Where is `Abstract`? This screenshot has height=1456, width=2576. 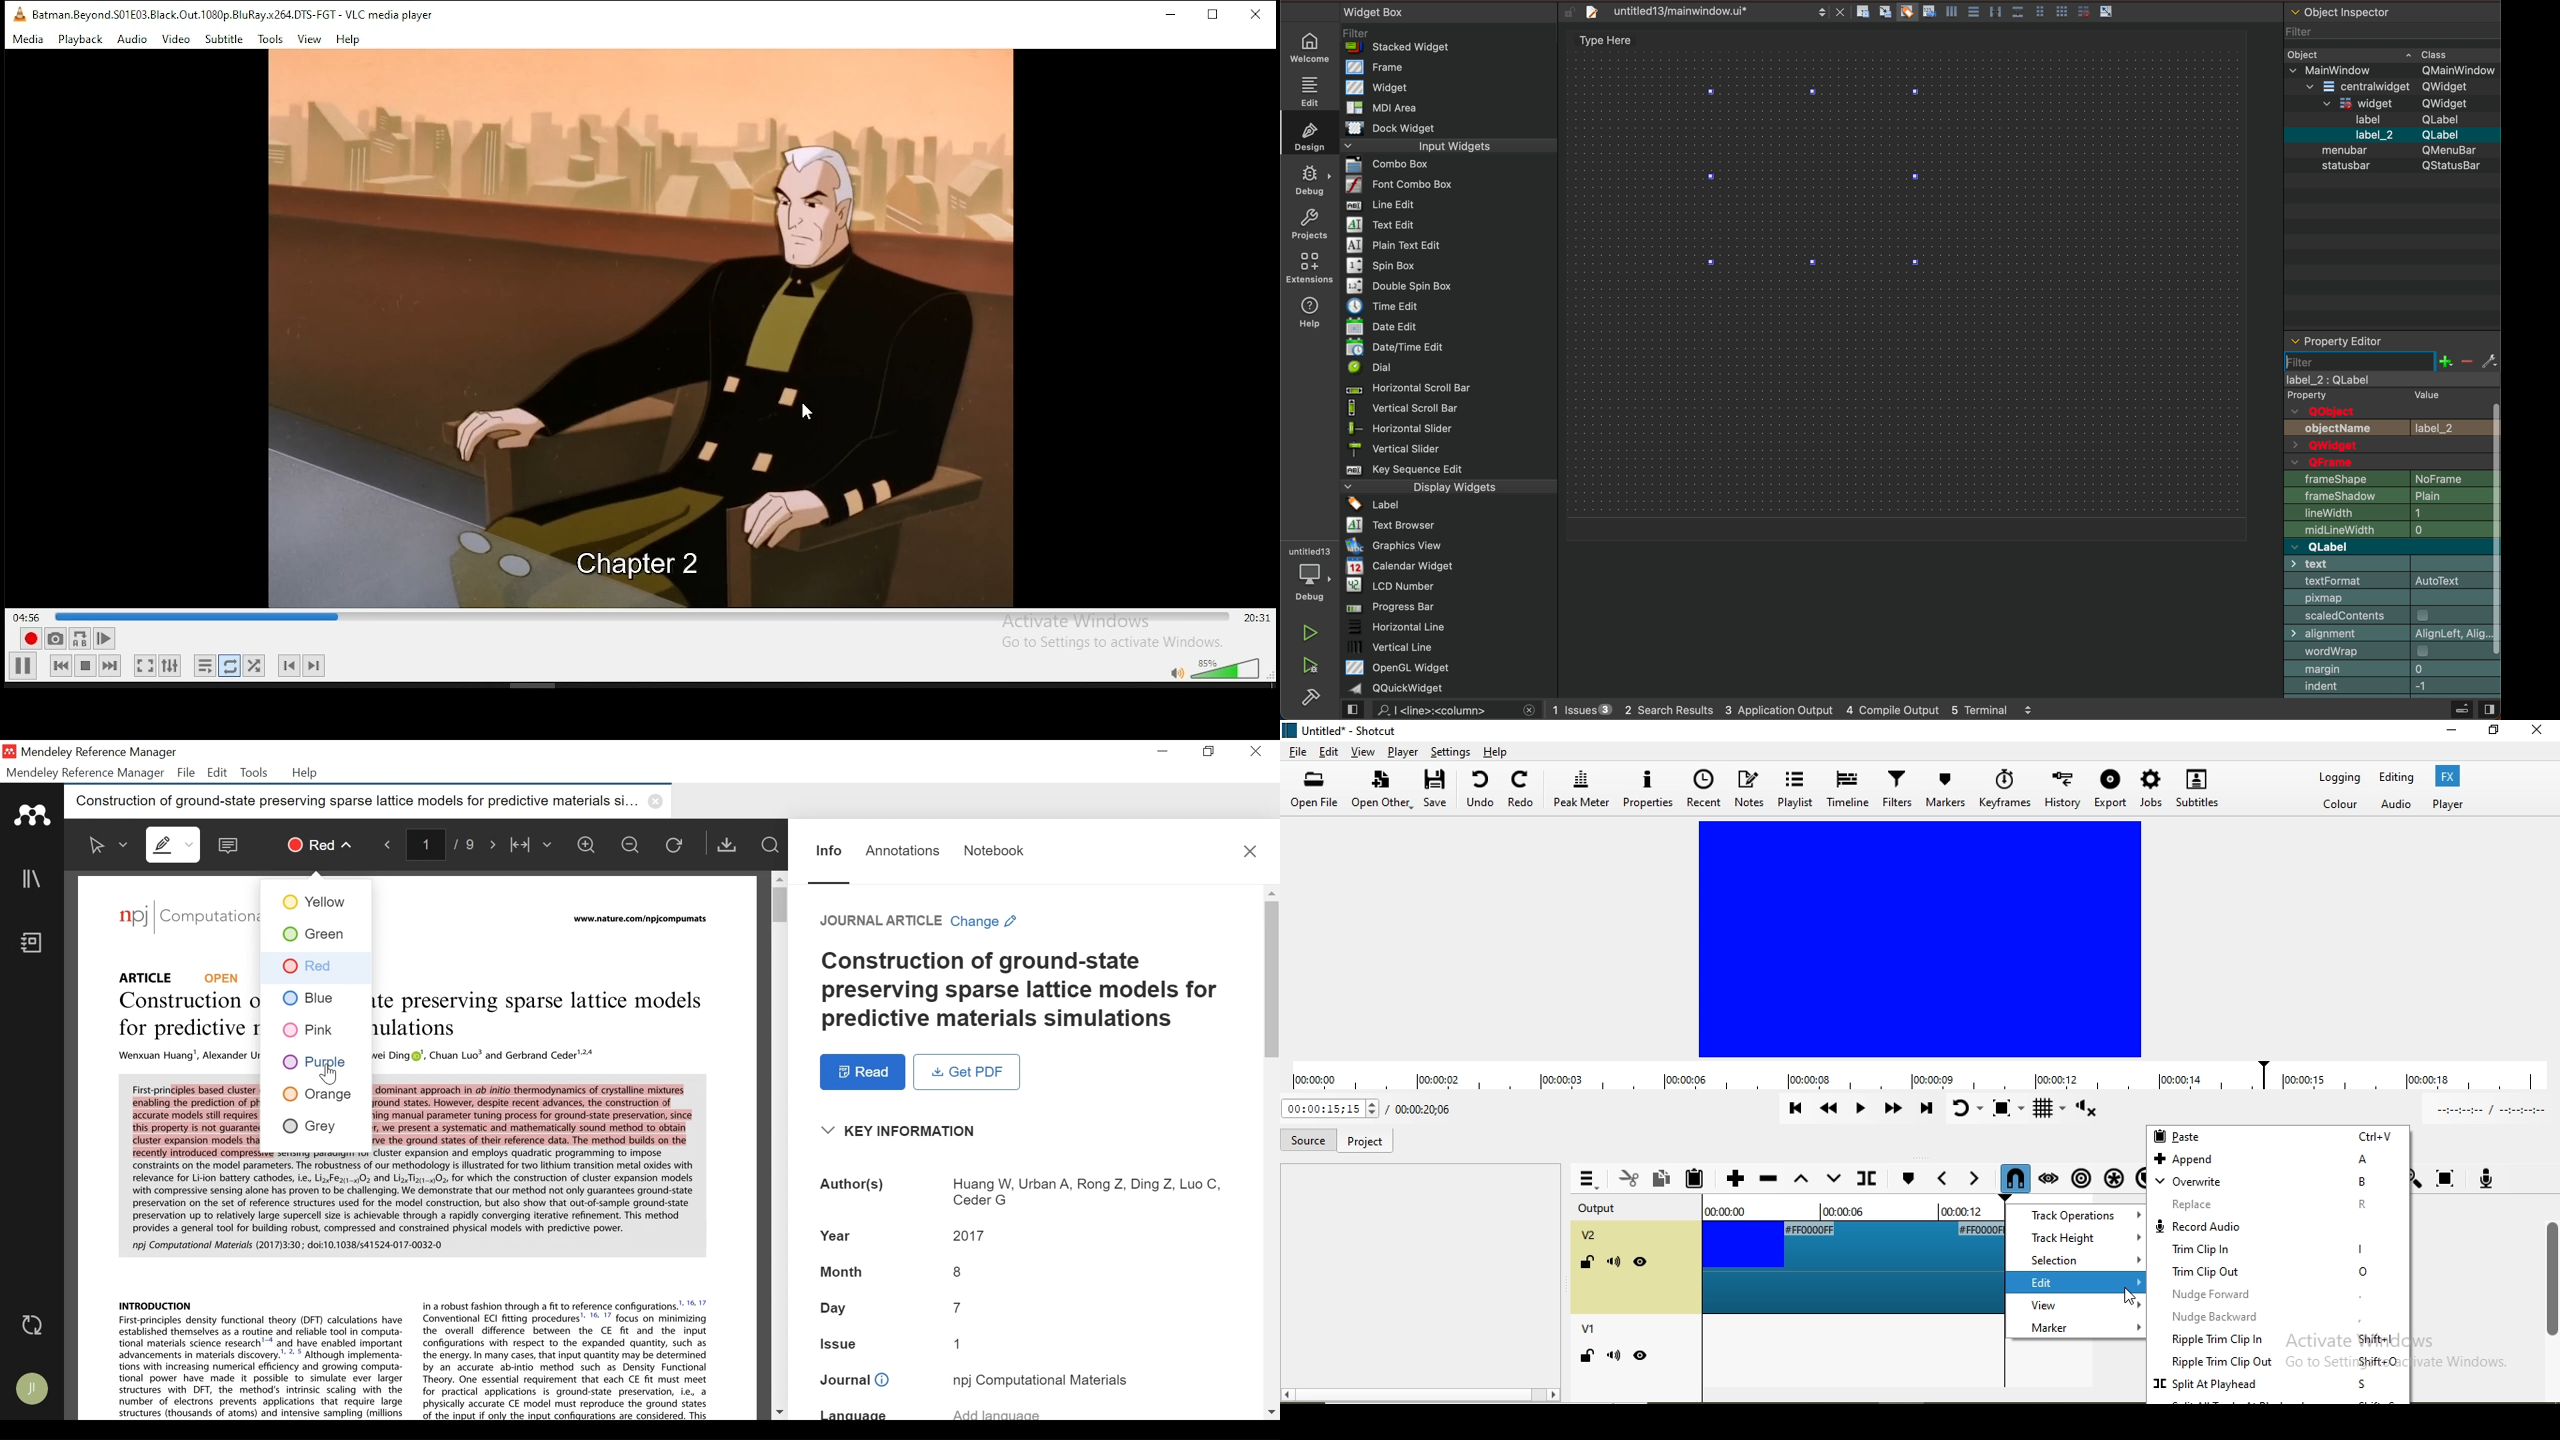 Abstract is located at coordinates (409, 1209).